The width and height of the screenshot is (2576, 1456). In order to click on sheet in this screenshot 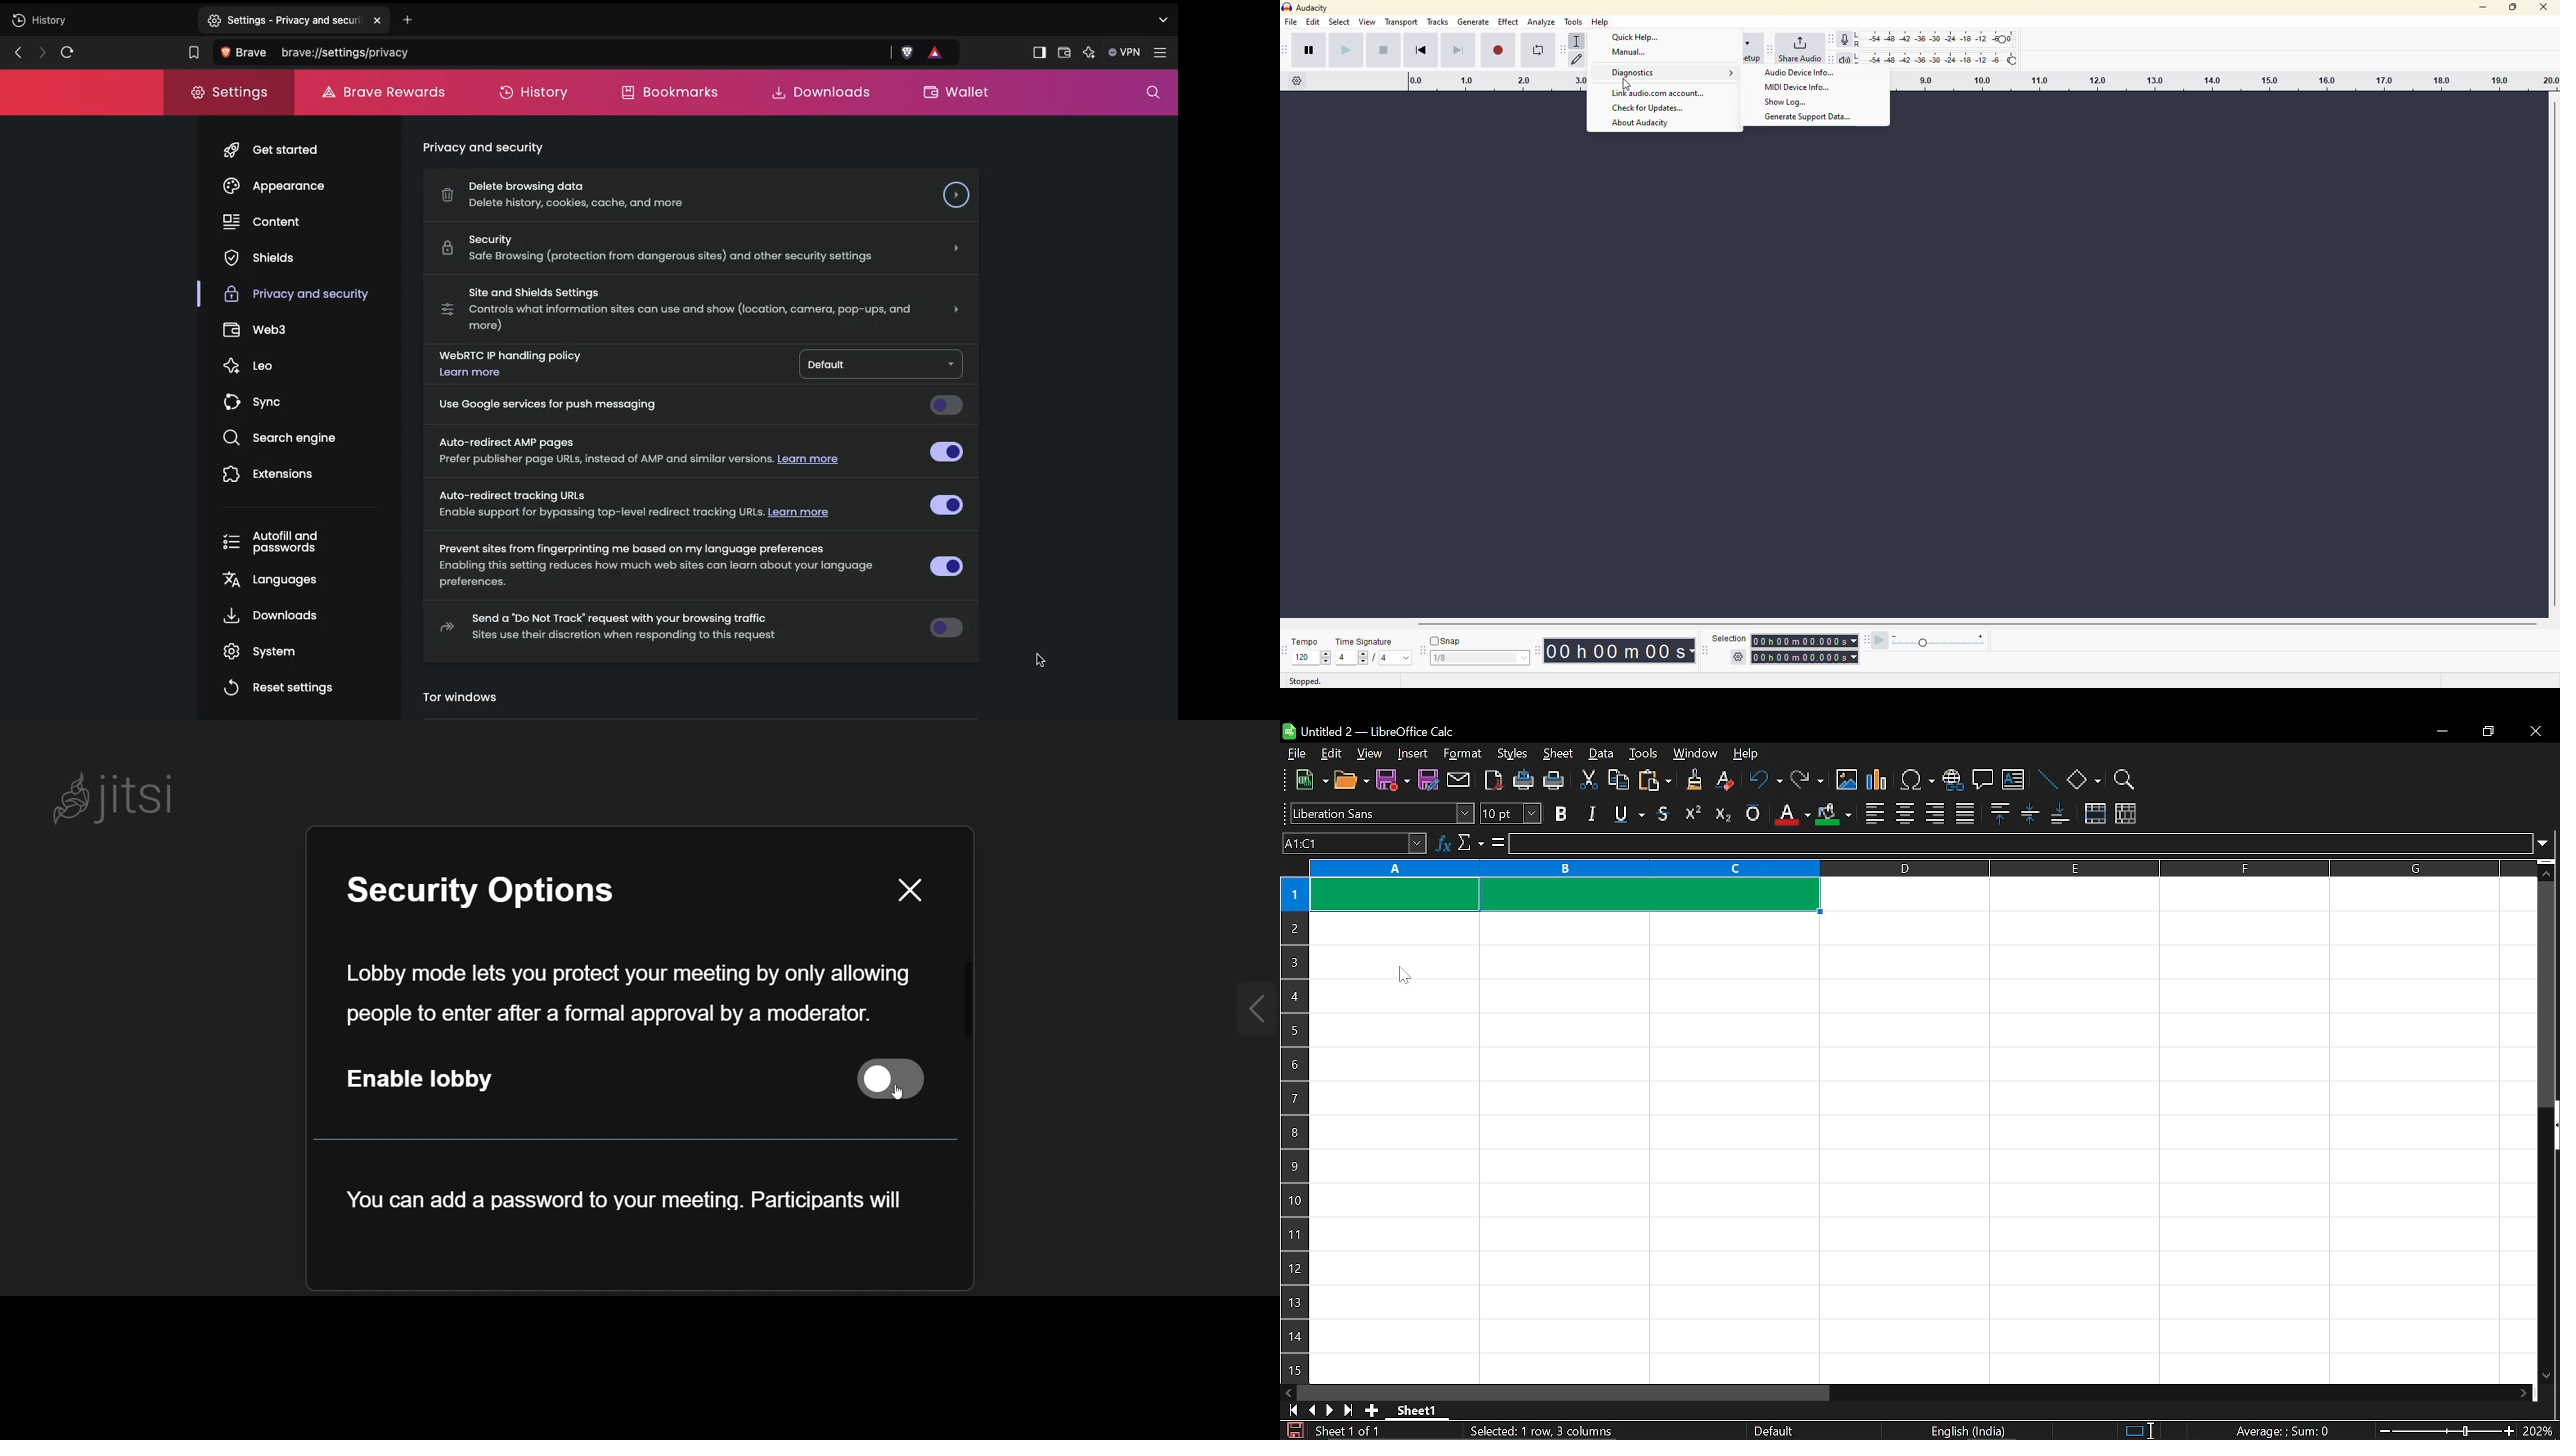, I will do `click(1558, 754)`.